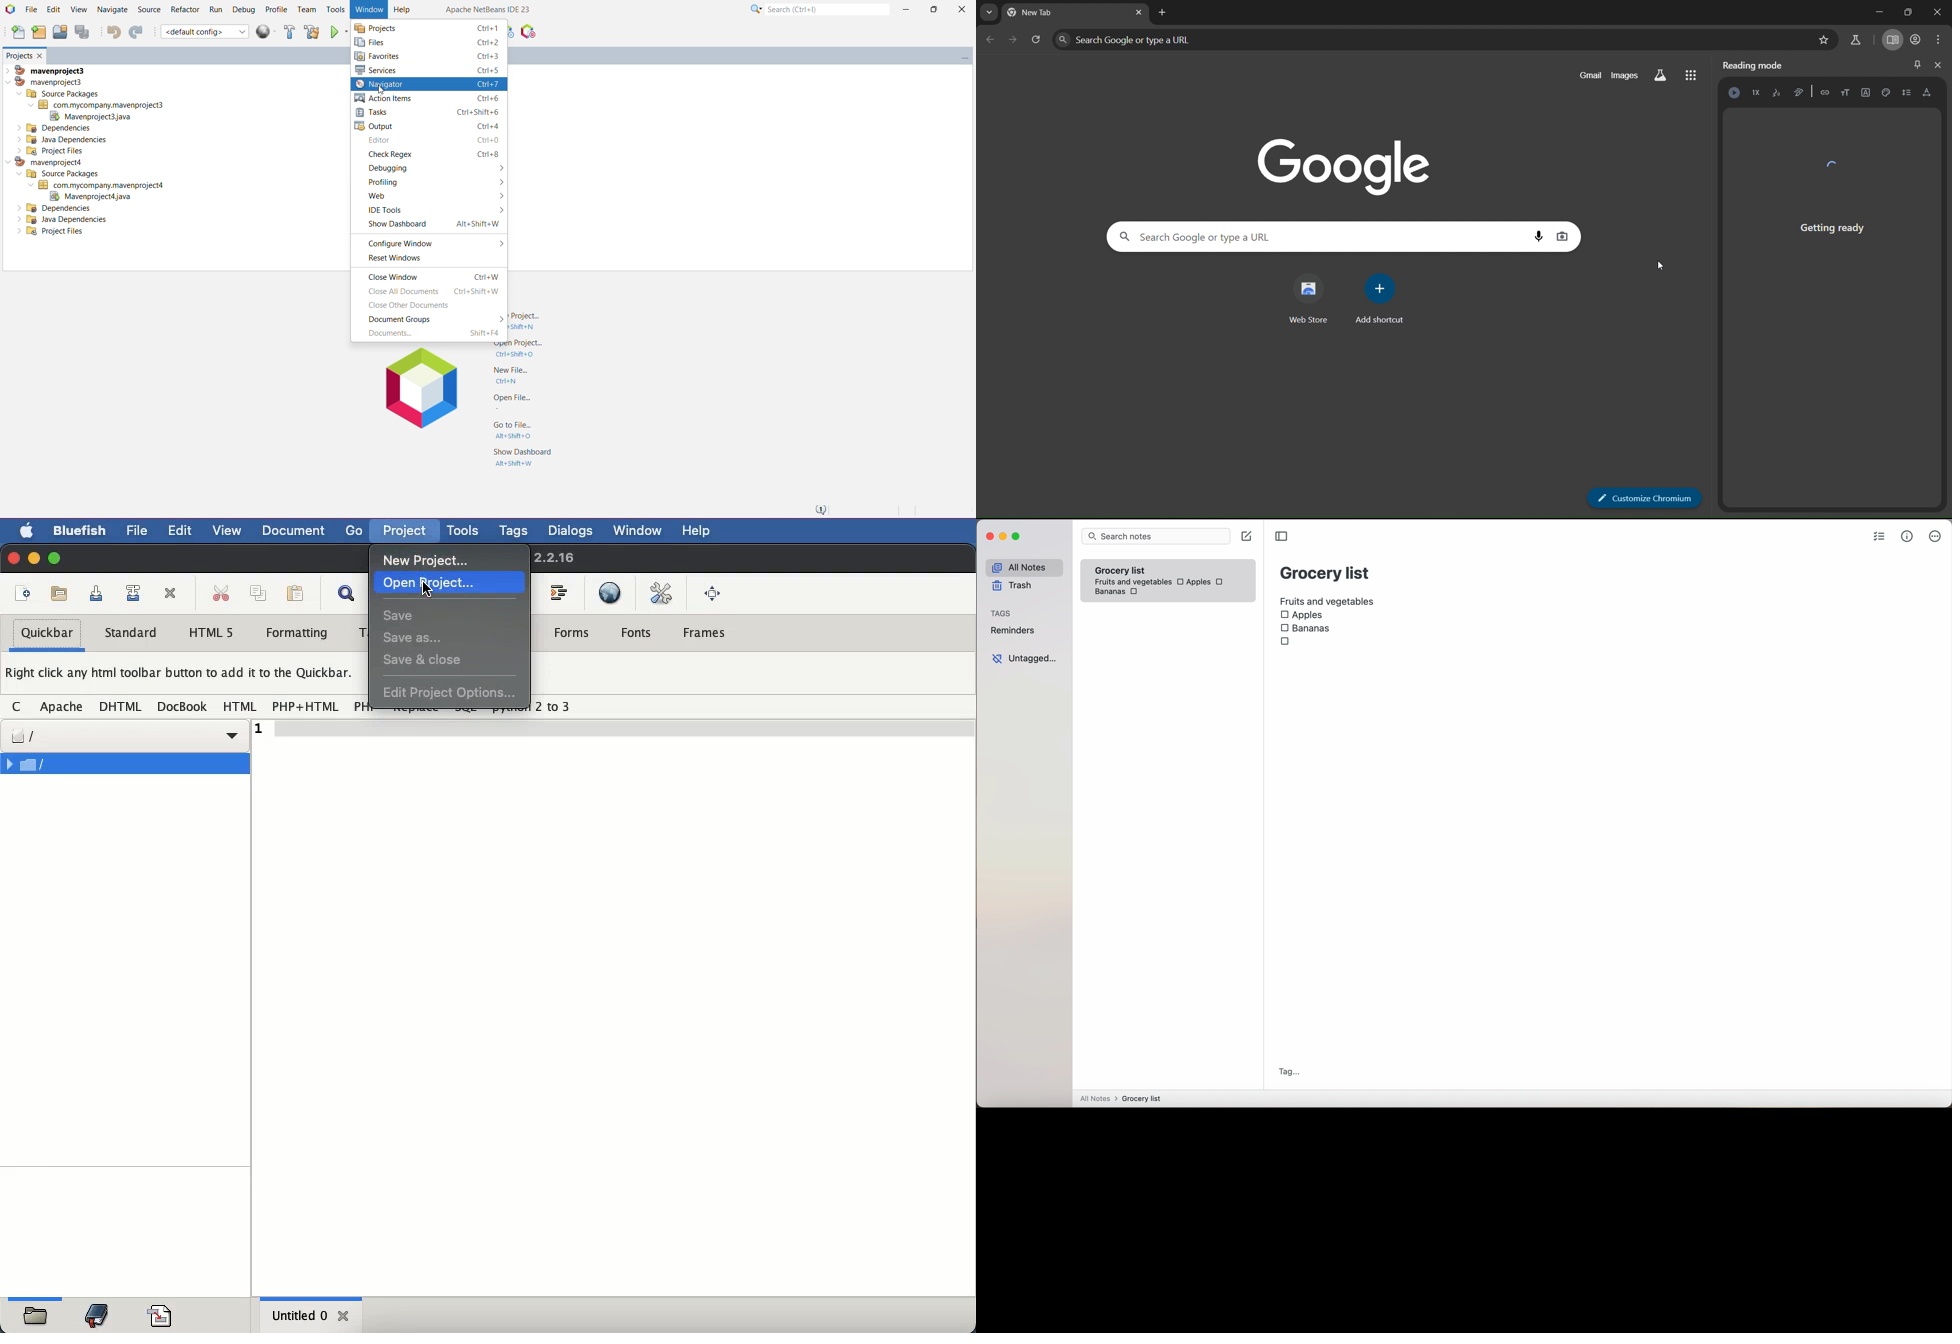 Image resolution: width=1960 pixels, height=1344 pixels. I want to click on show find bar, so click(347, 595).